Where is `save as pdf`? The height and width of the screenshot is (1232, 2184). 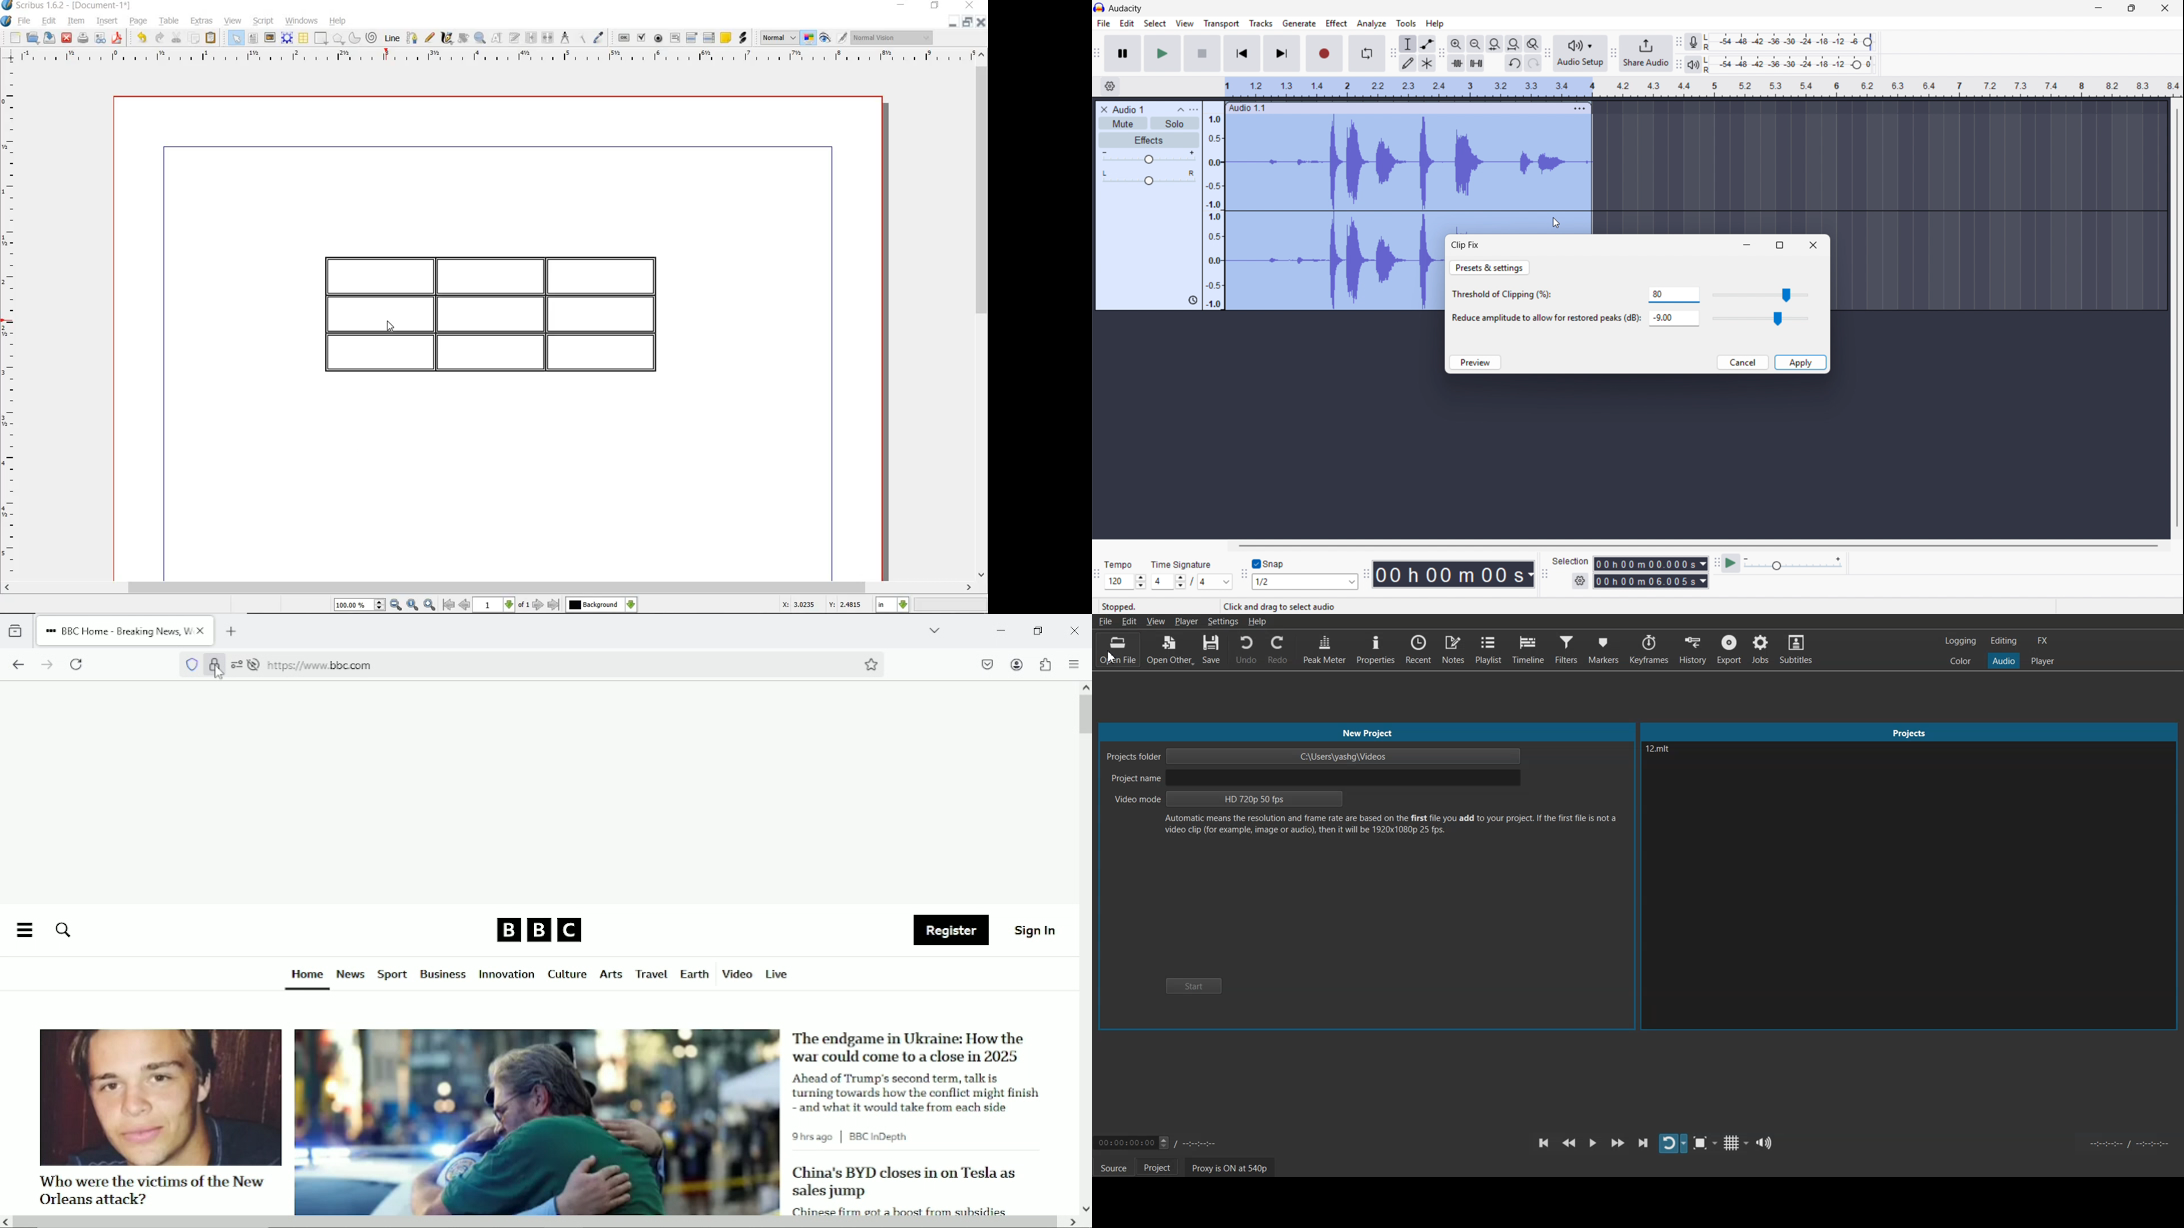 save as pdf is located at coordinates (118, 39).